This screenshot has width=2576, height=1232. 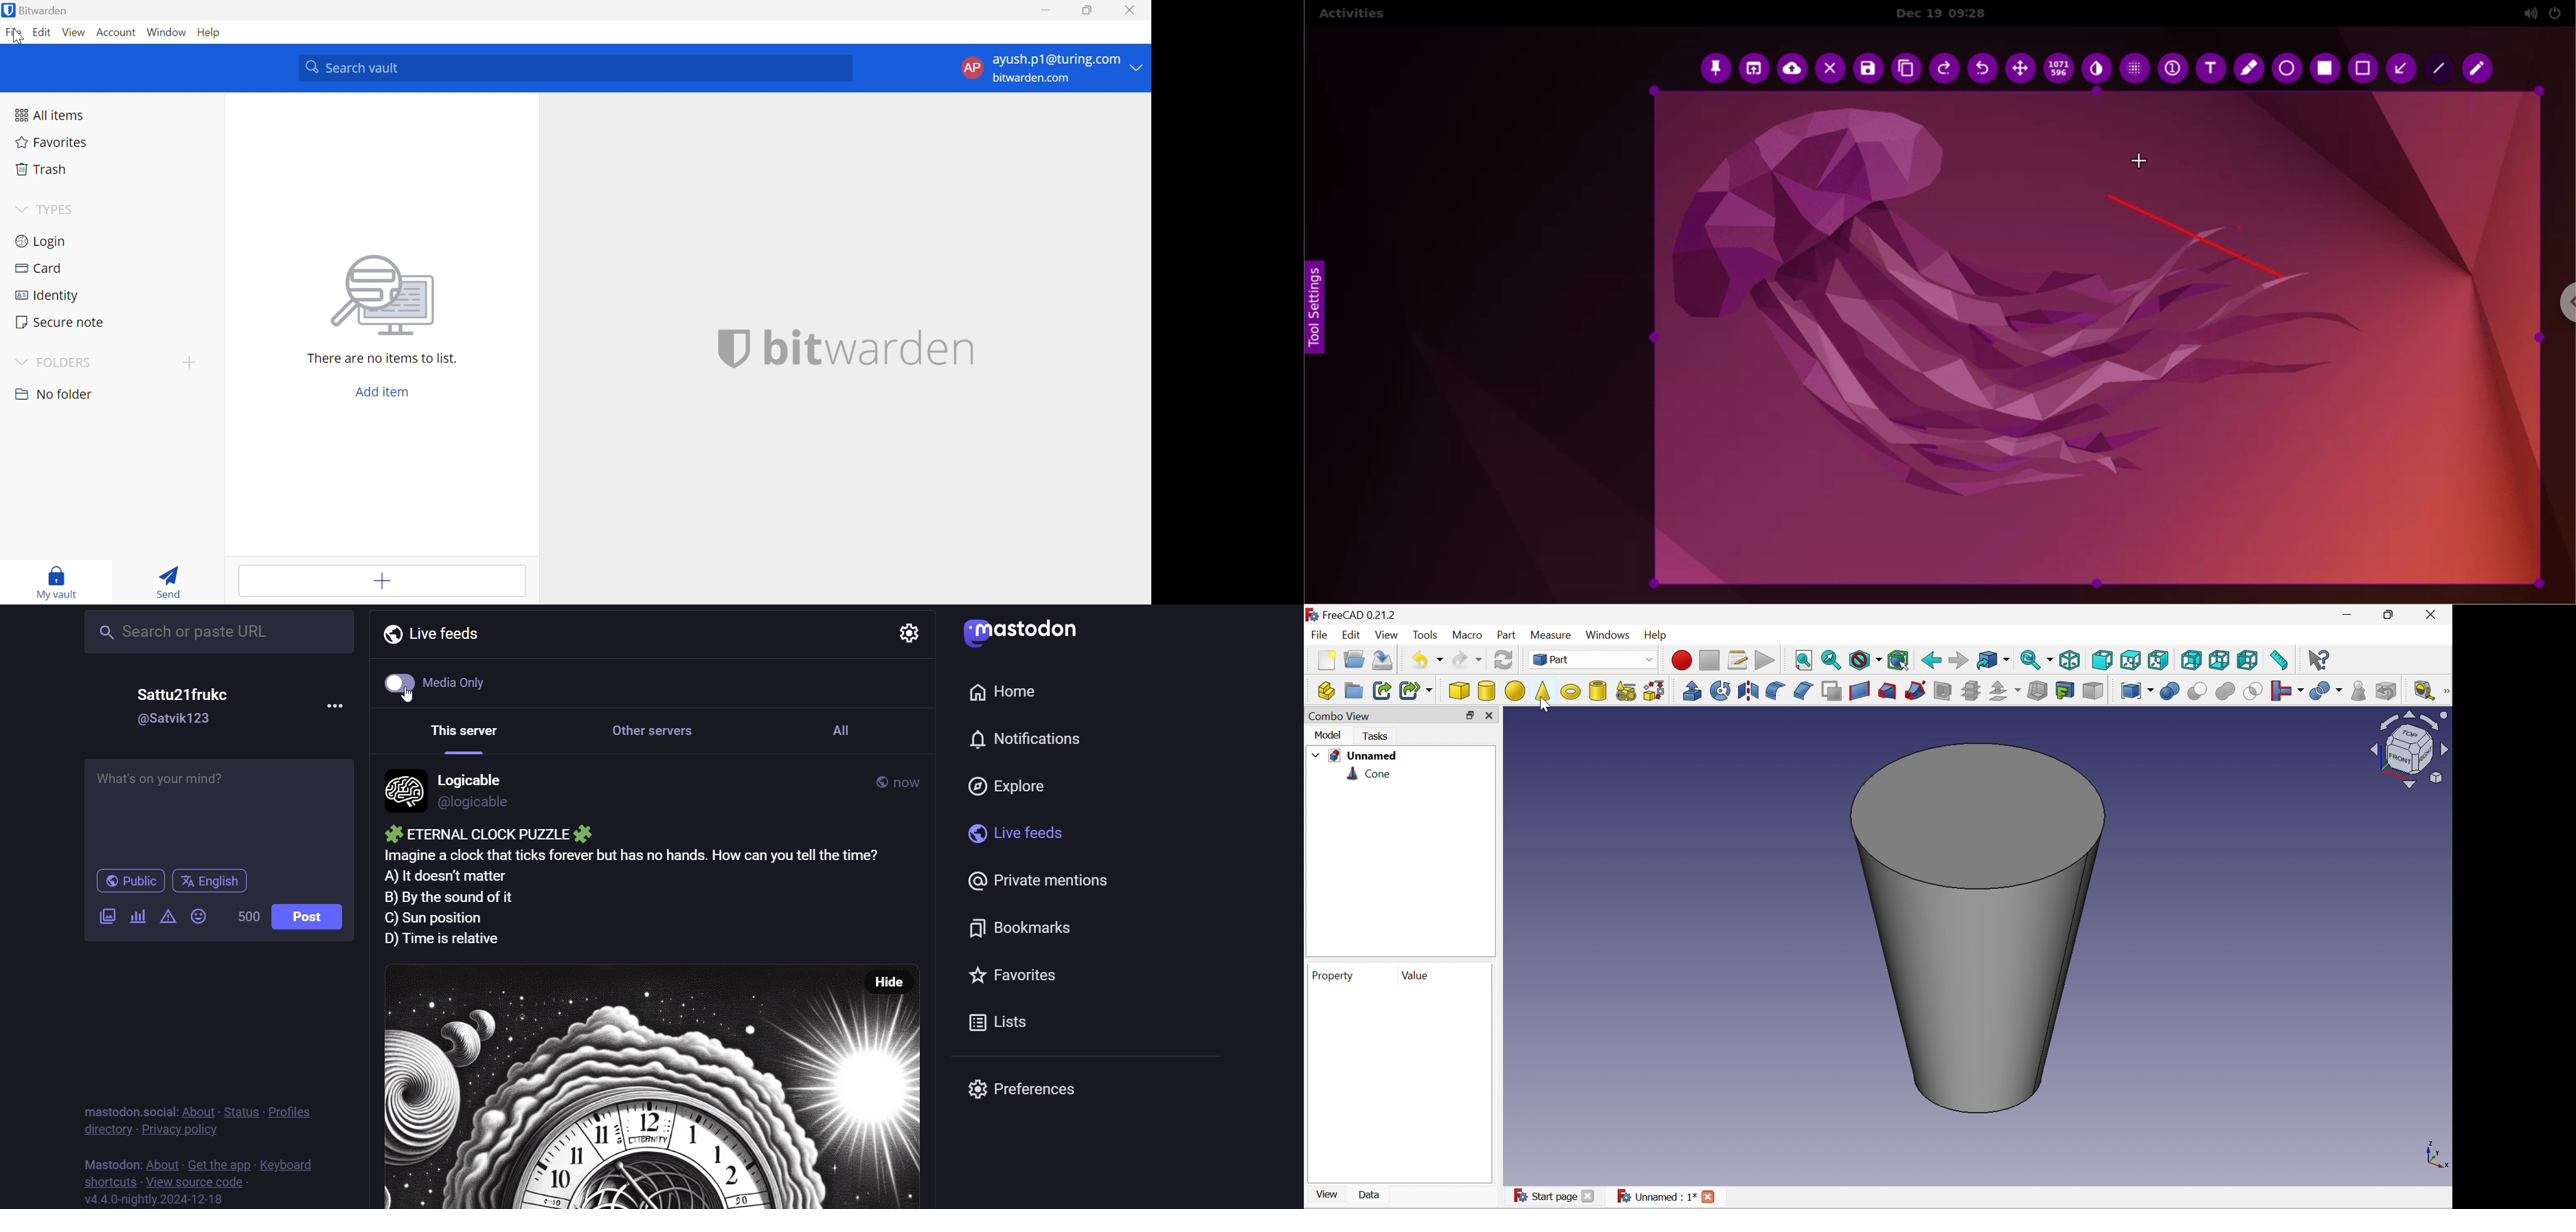 What do you see at coordinates (901, 632) in the screenshot?
I see `live feed setting` at bounding box center [901, 632].